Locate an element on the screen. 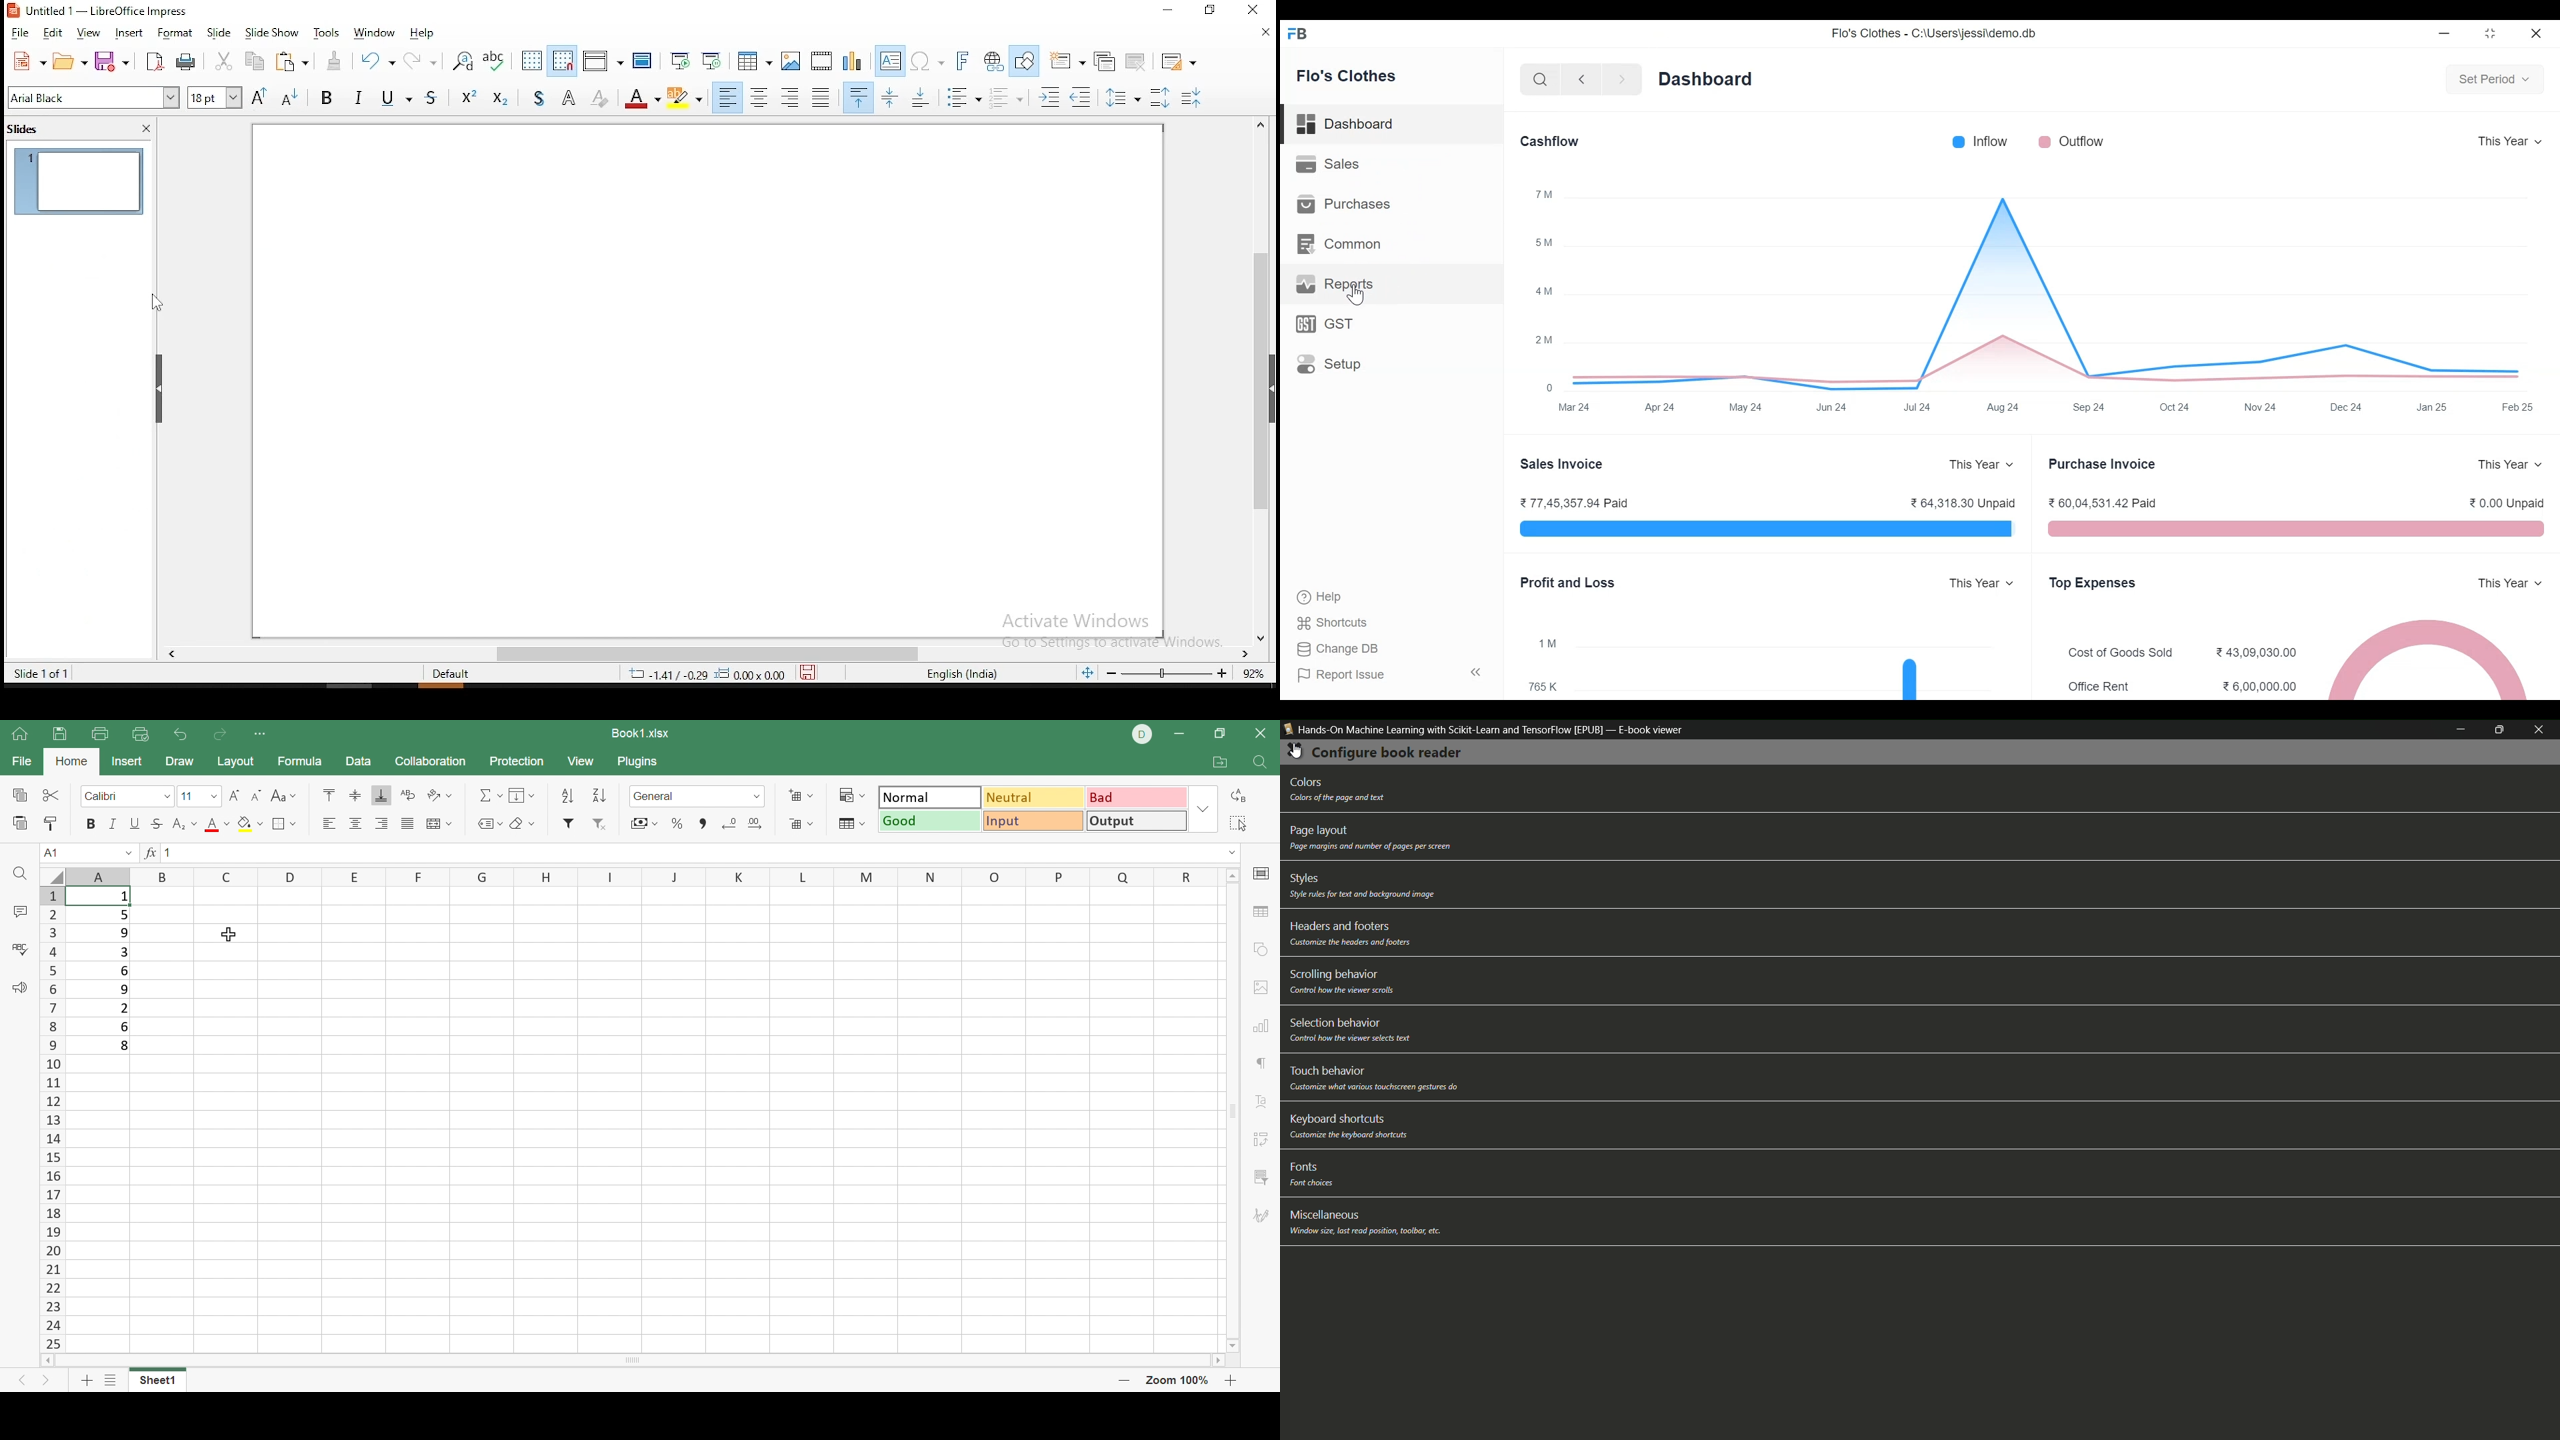 The width and height of the screenshot is (2576, 1456). 5M is located at coordinates (1544, 243).